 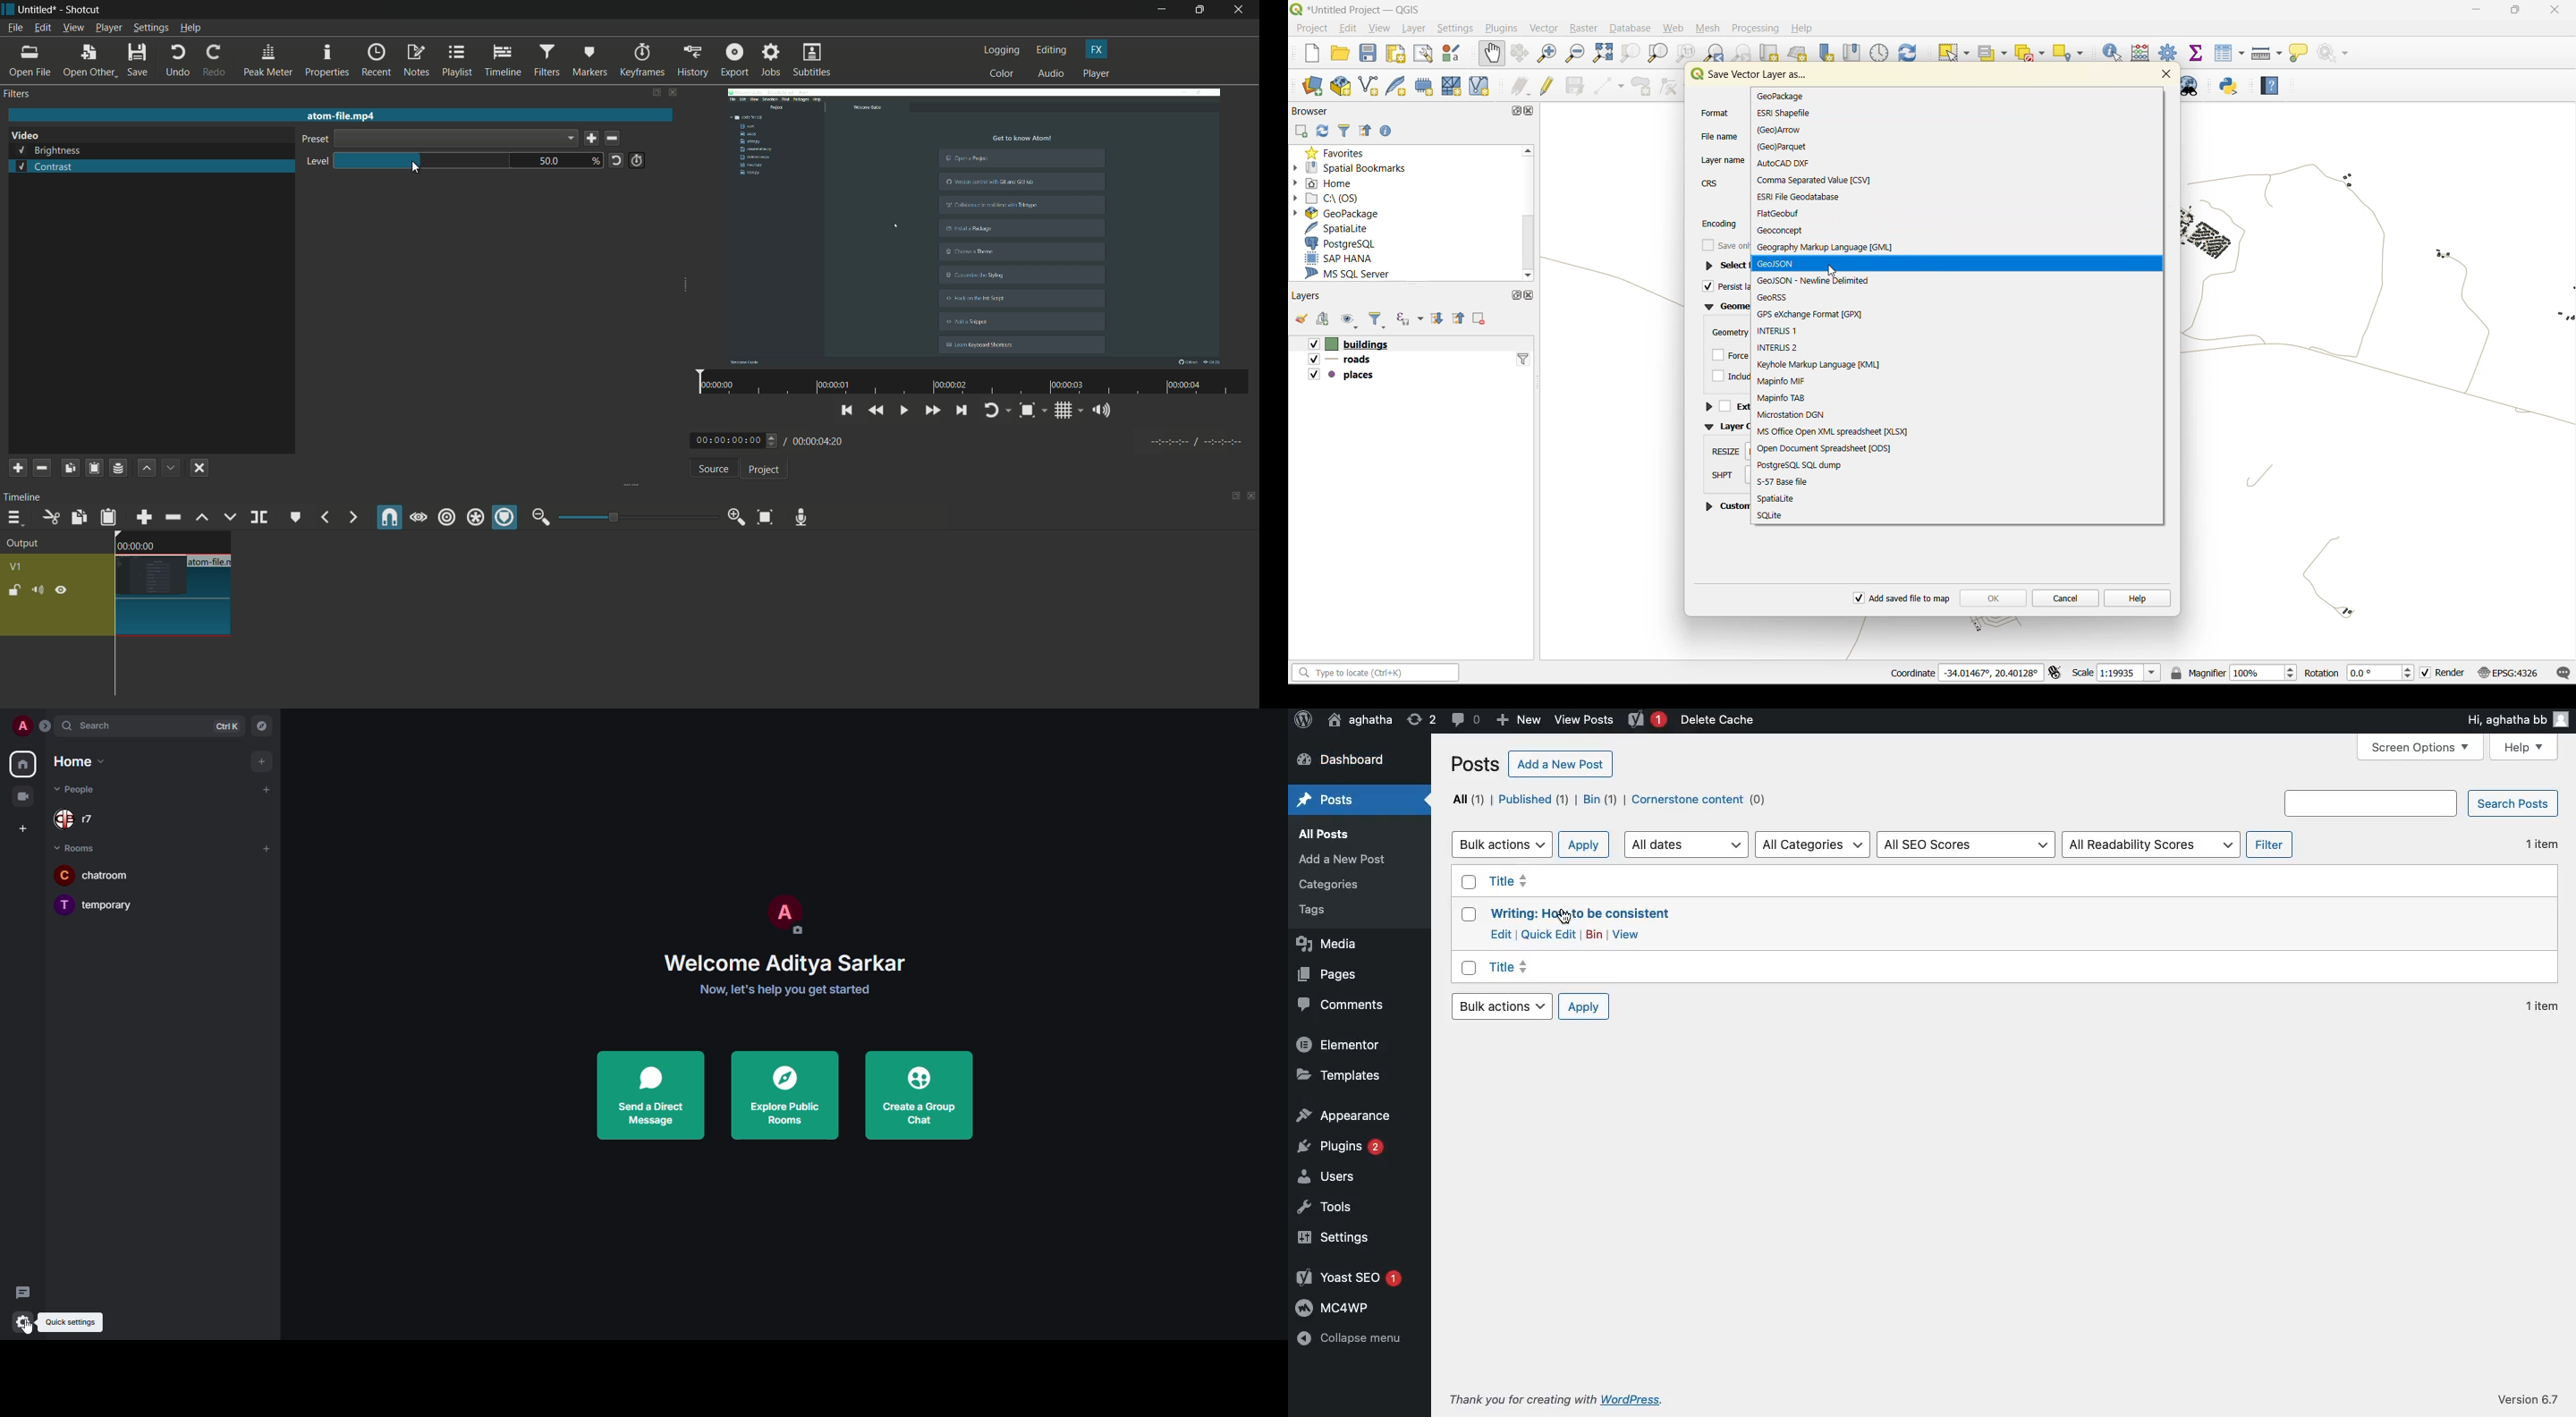 What do you see at coordinates (1600, 799) in the screenshot?
I see `Bin (1)` at bounding box center [1600, 799].